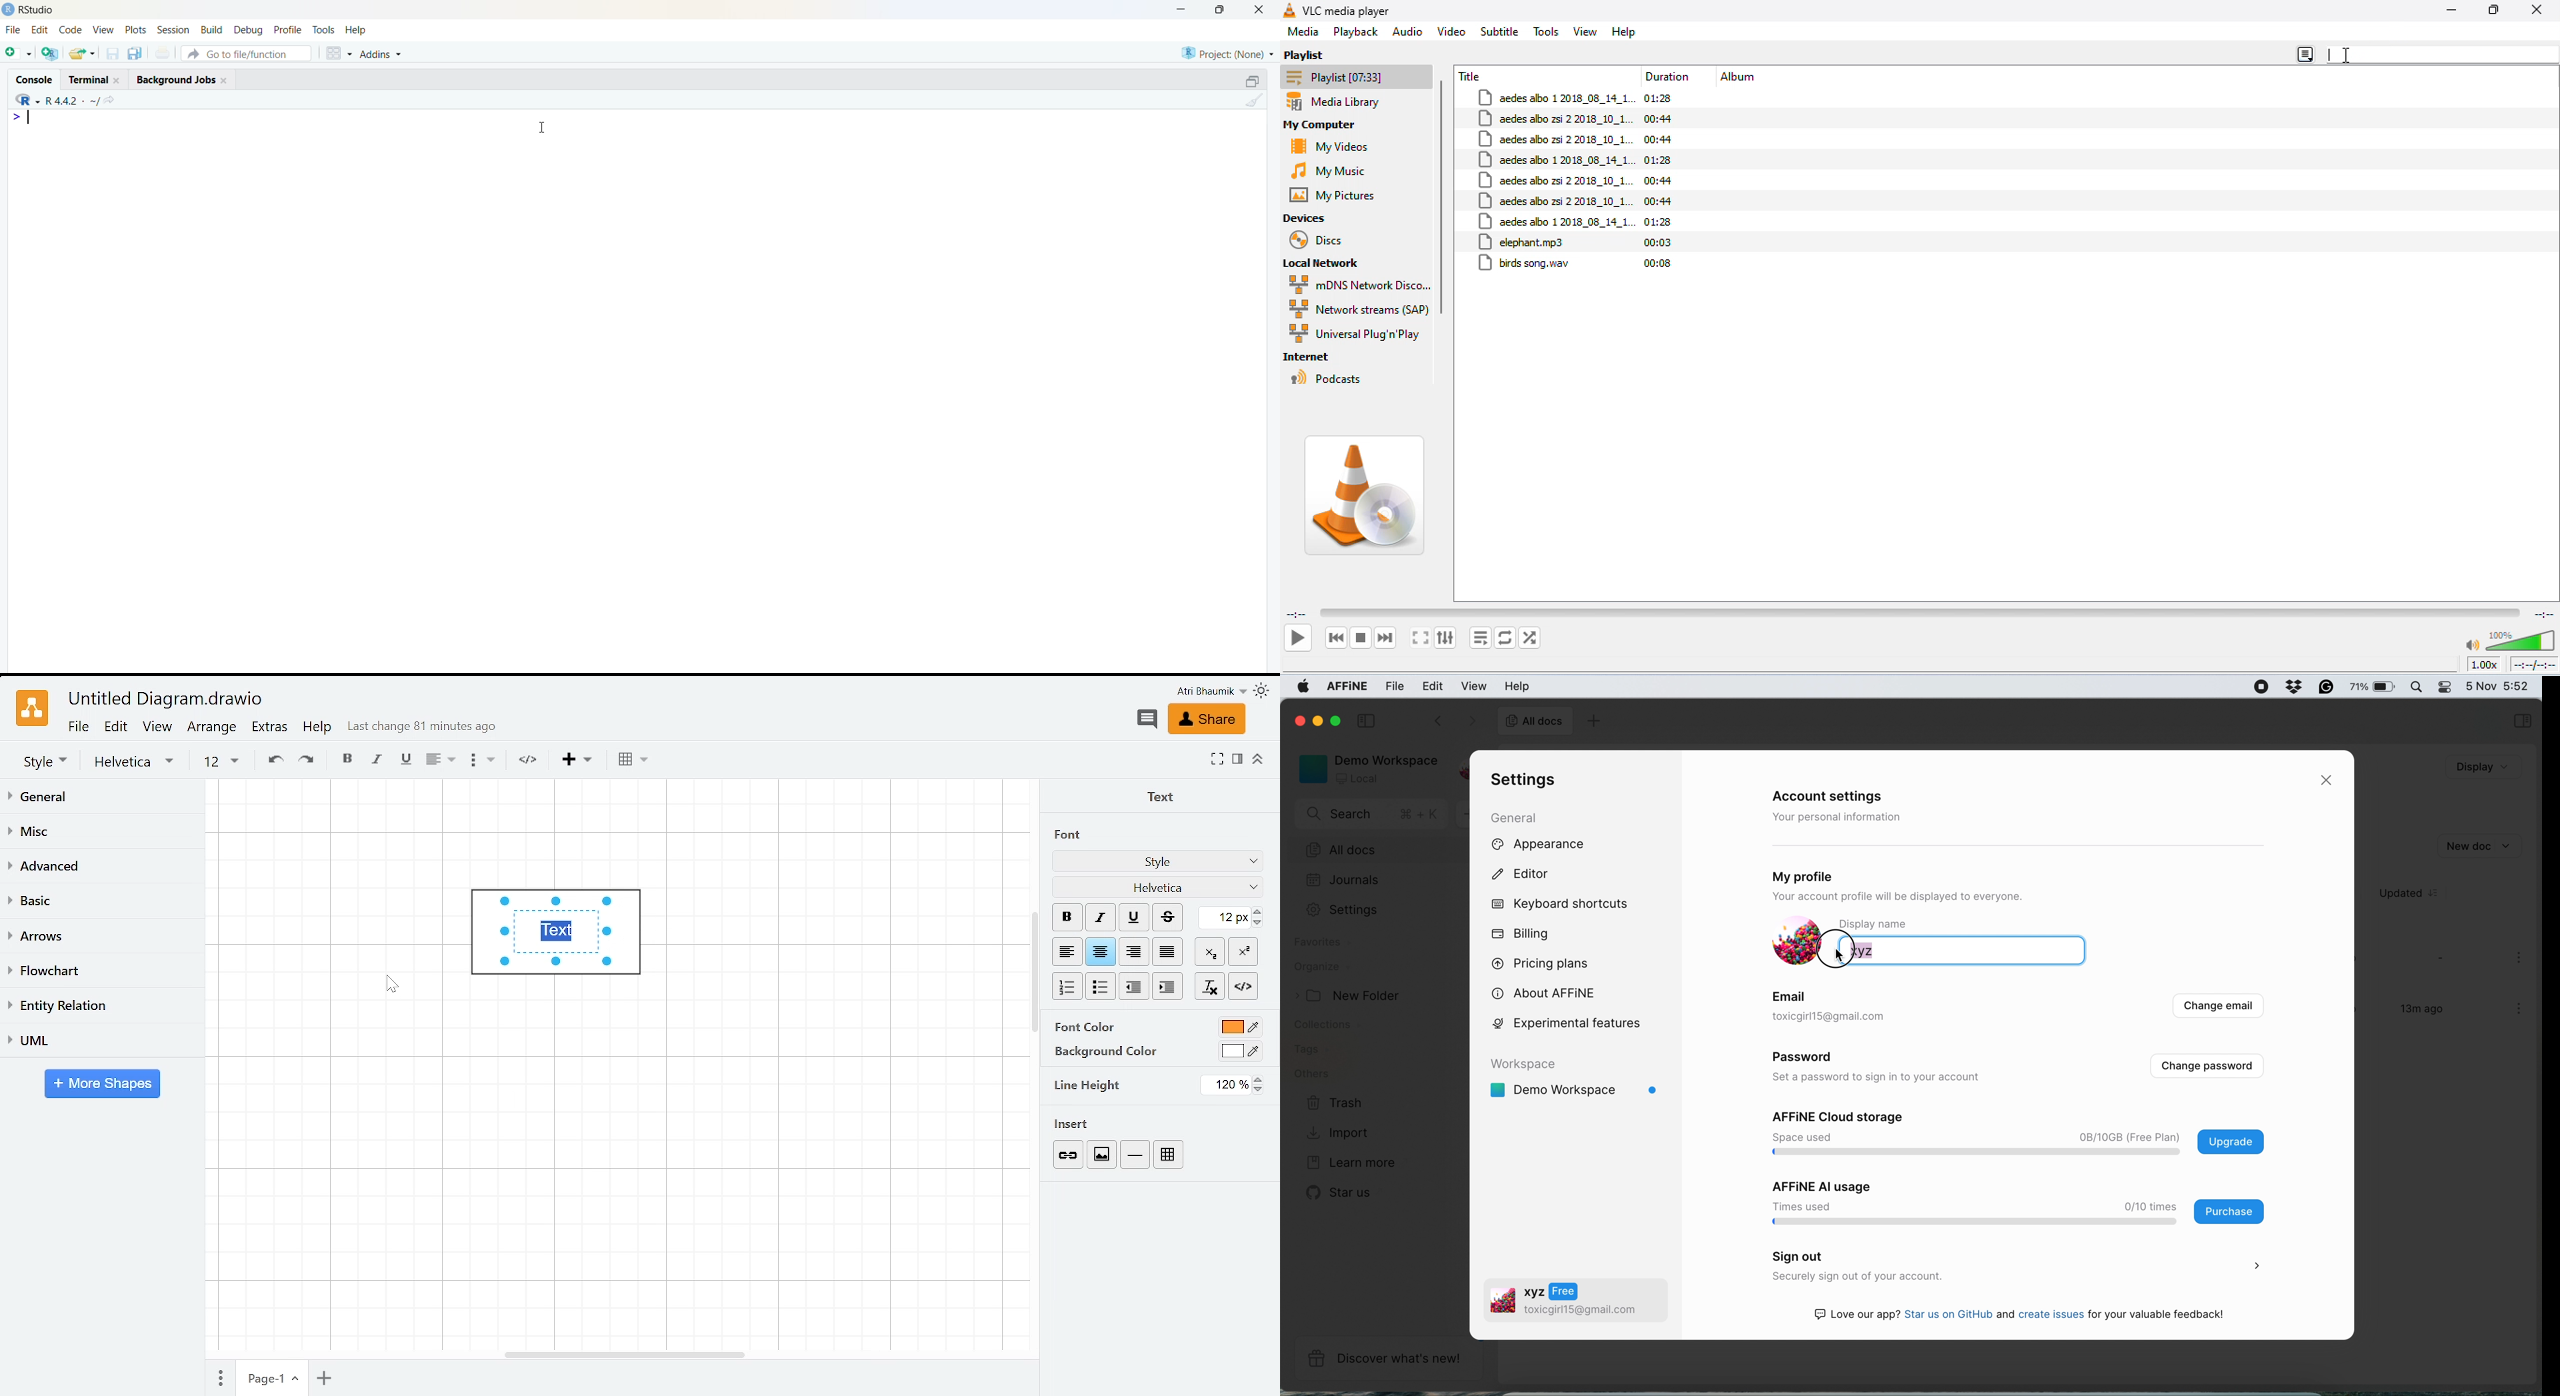 Image resolution: width=2576 pixels, height=1400 pixels. I want to click on screen recorder, so click(2256, 687).